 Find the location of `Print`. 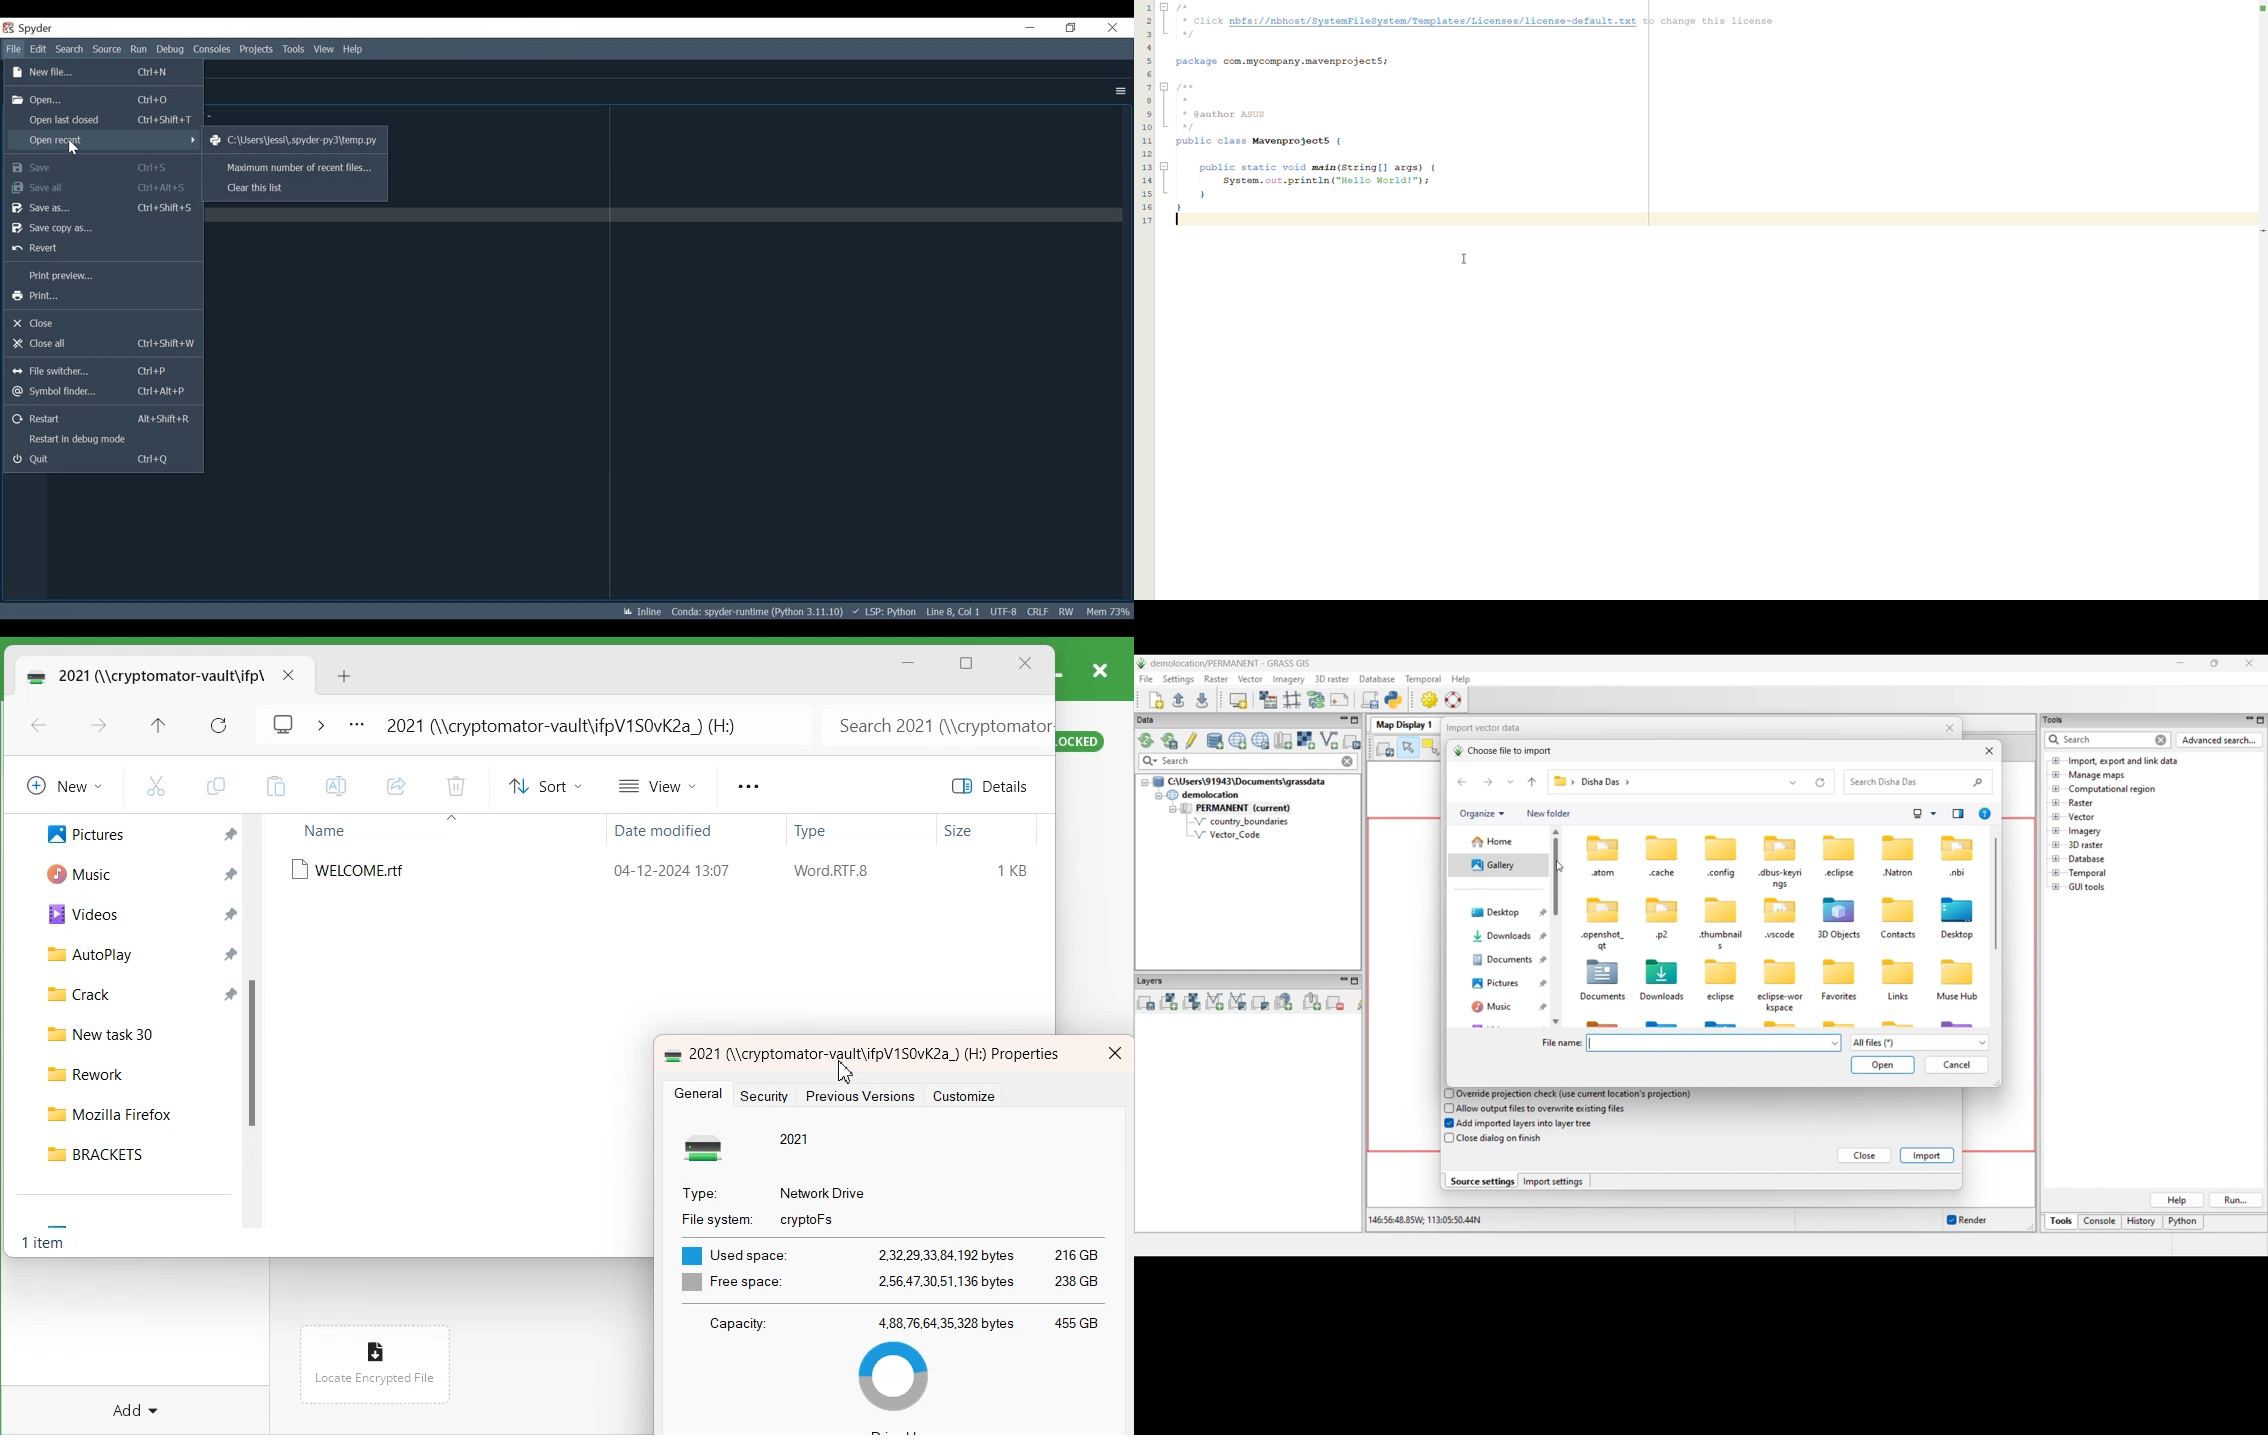

Print is located at coordinates (102, 298).